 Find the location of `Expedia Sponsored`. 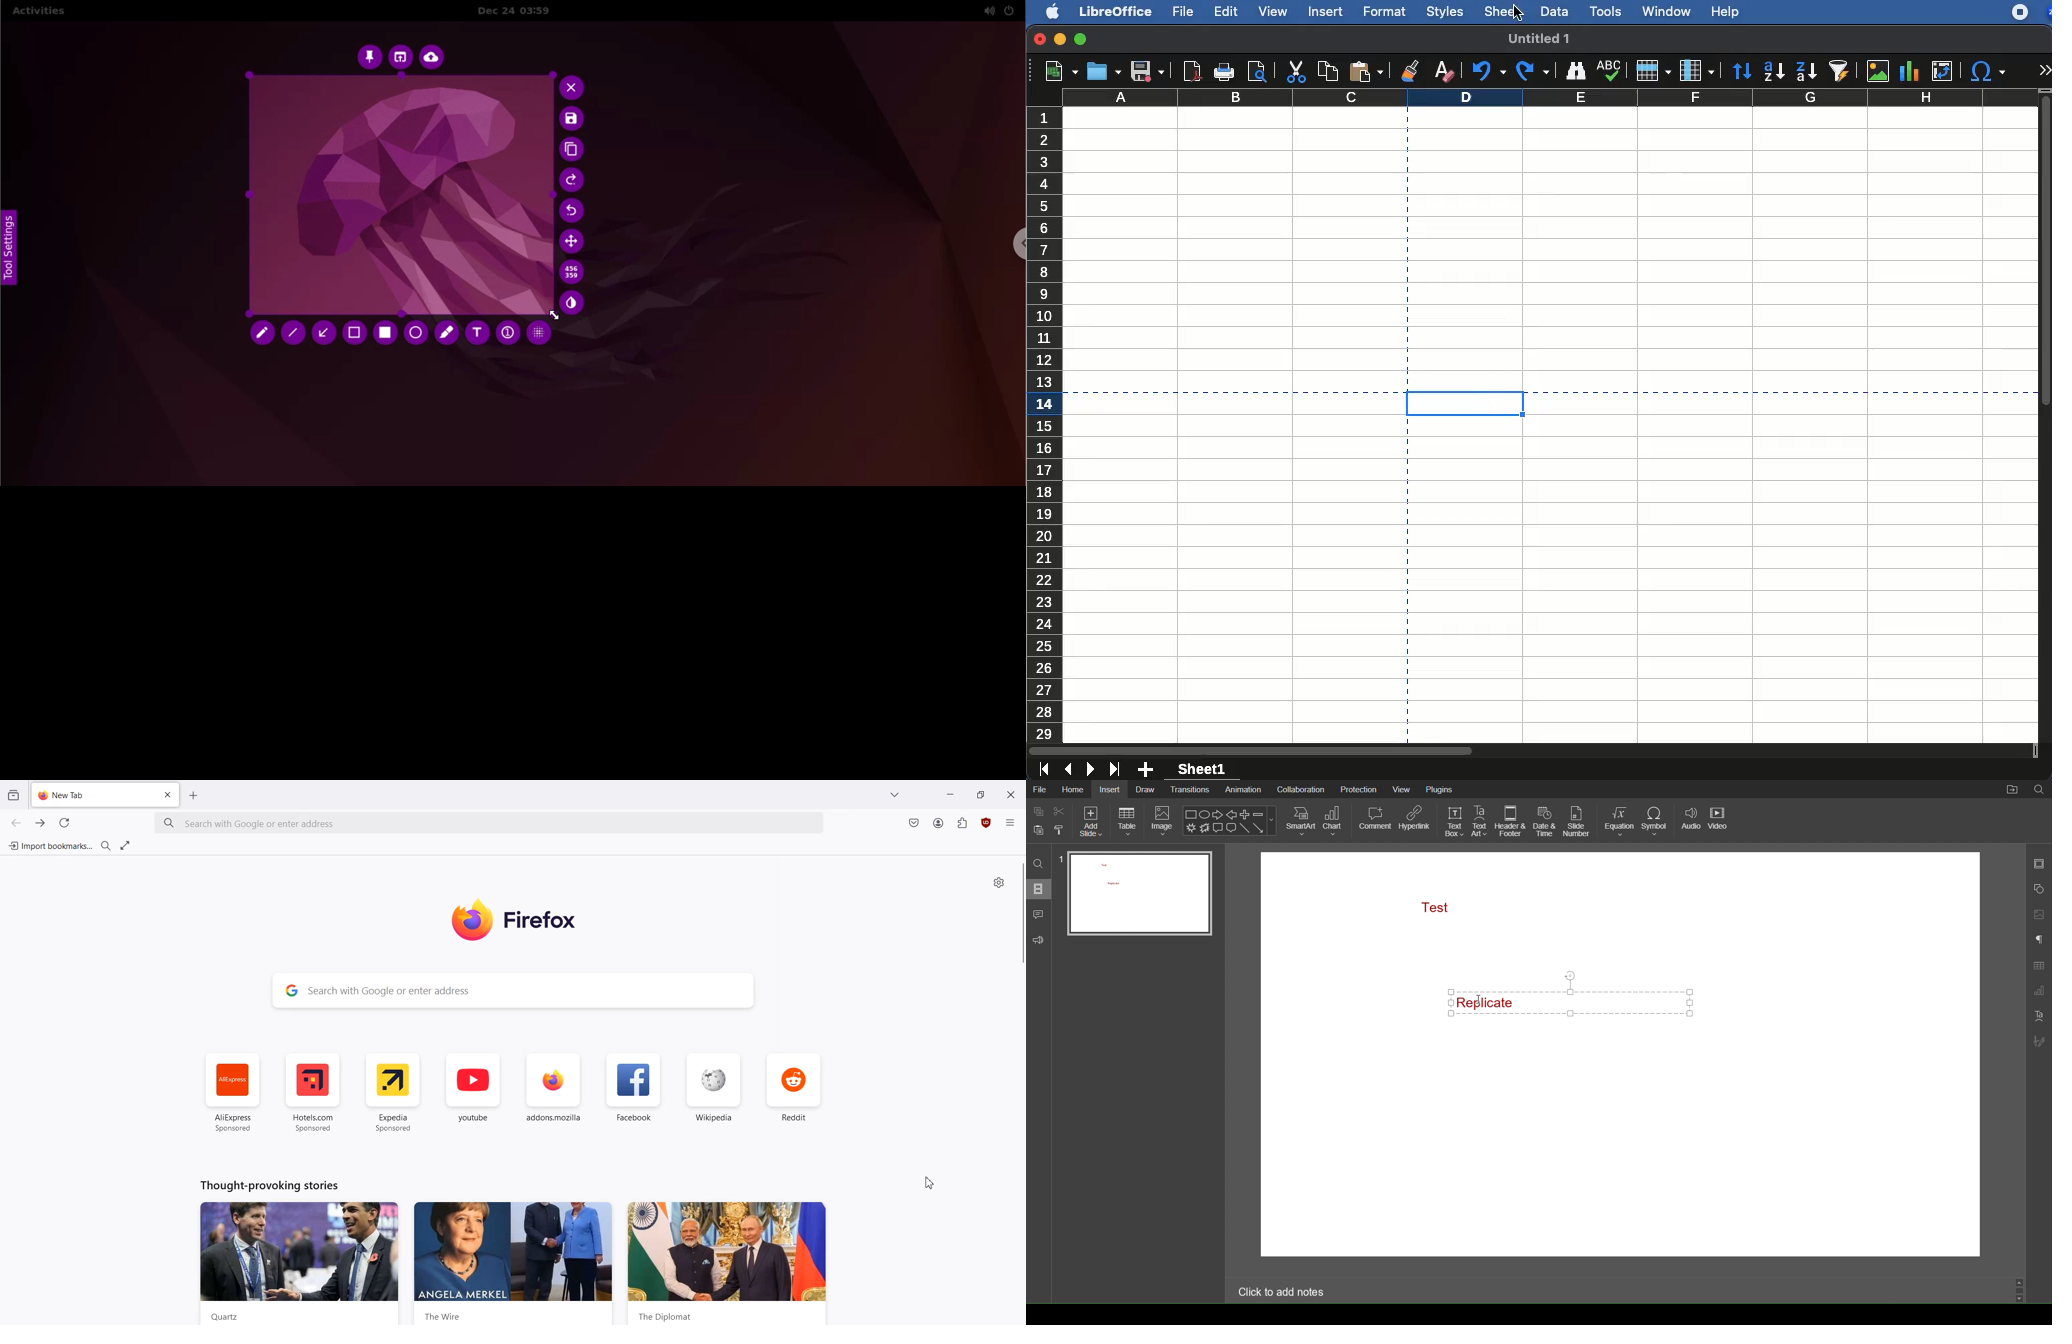

Expedia Sponsored is located at coordinates (393, 1092).